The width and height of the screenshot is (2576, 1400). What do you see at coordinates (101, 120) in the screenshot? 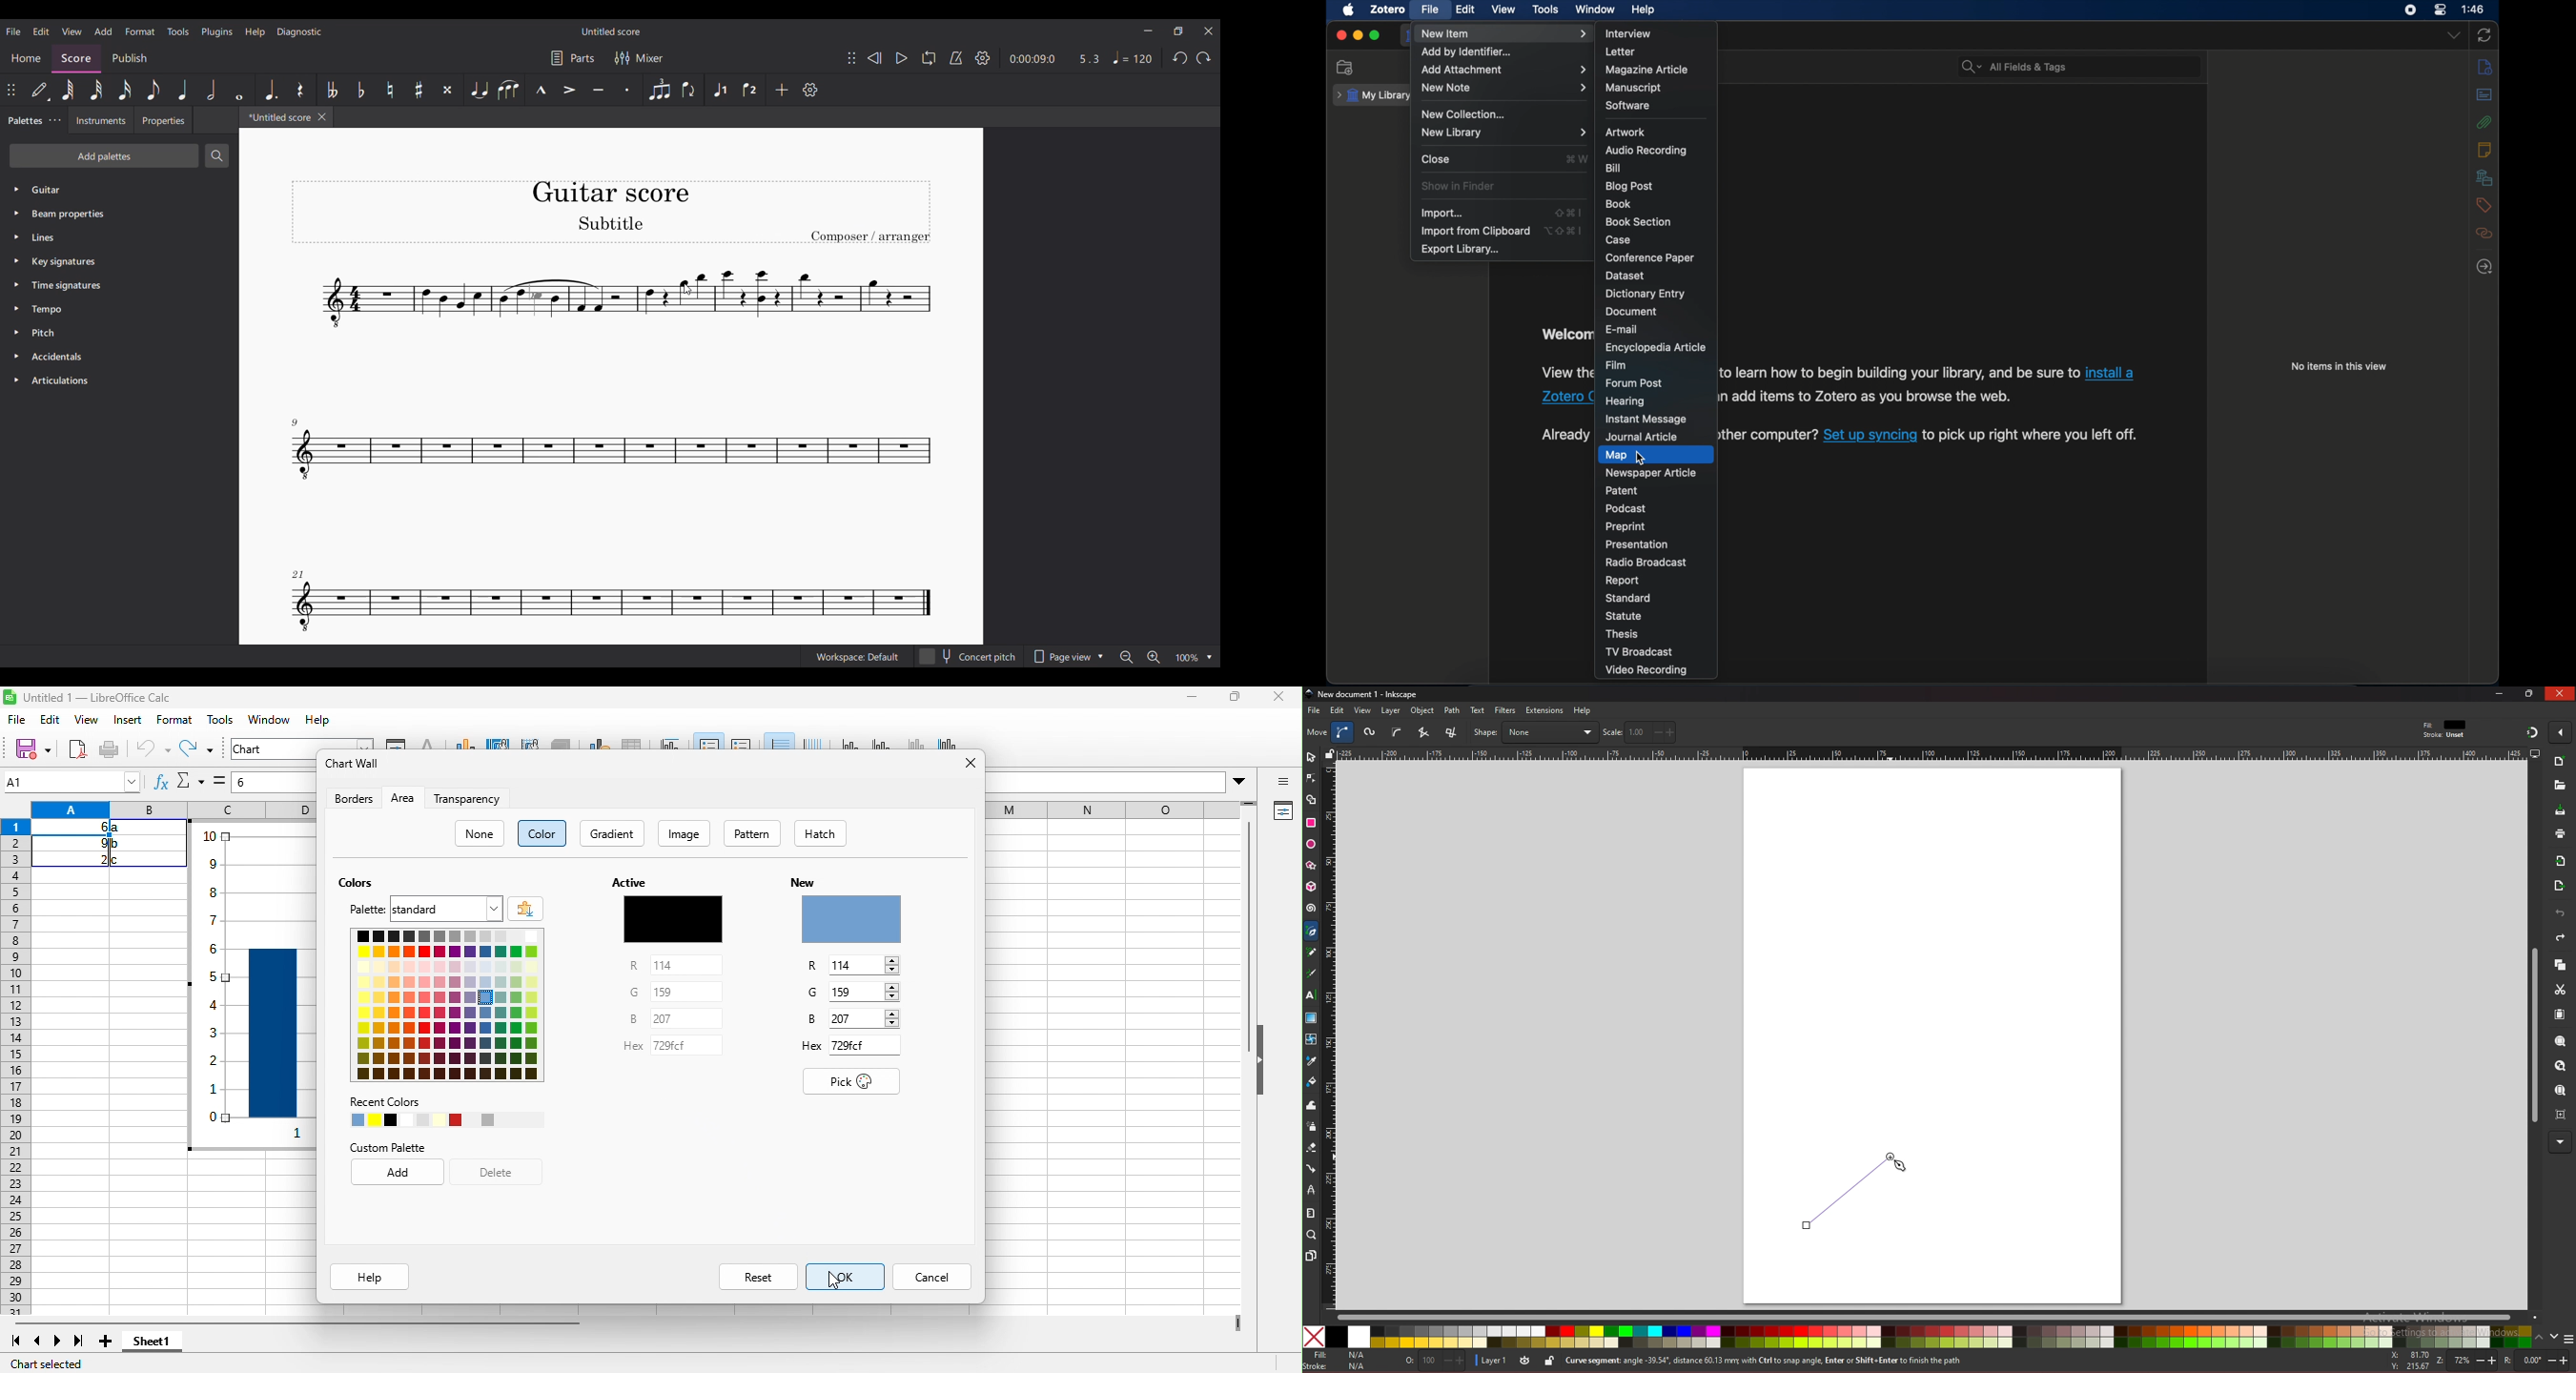
I see `Instruments tab` at bounding box center [101, 120].